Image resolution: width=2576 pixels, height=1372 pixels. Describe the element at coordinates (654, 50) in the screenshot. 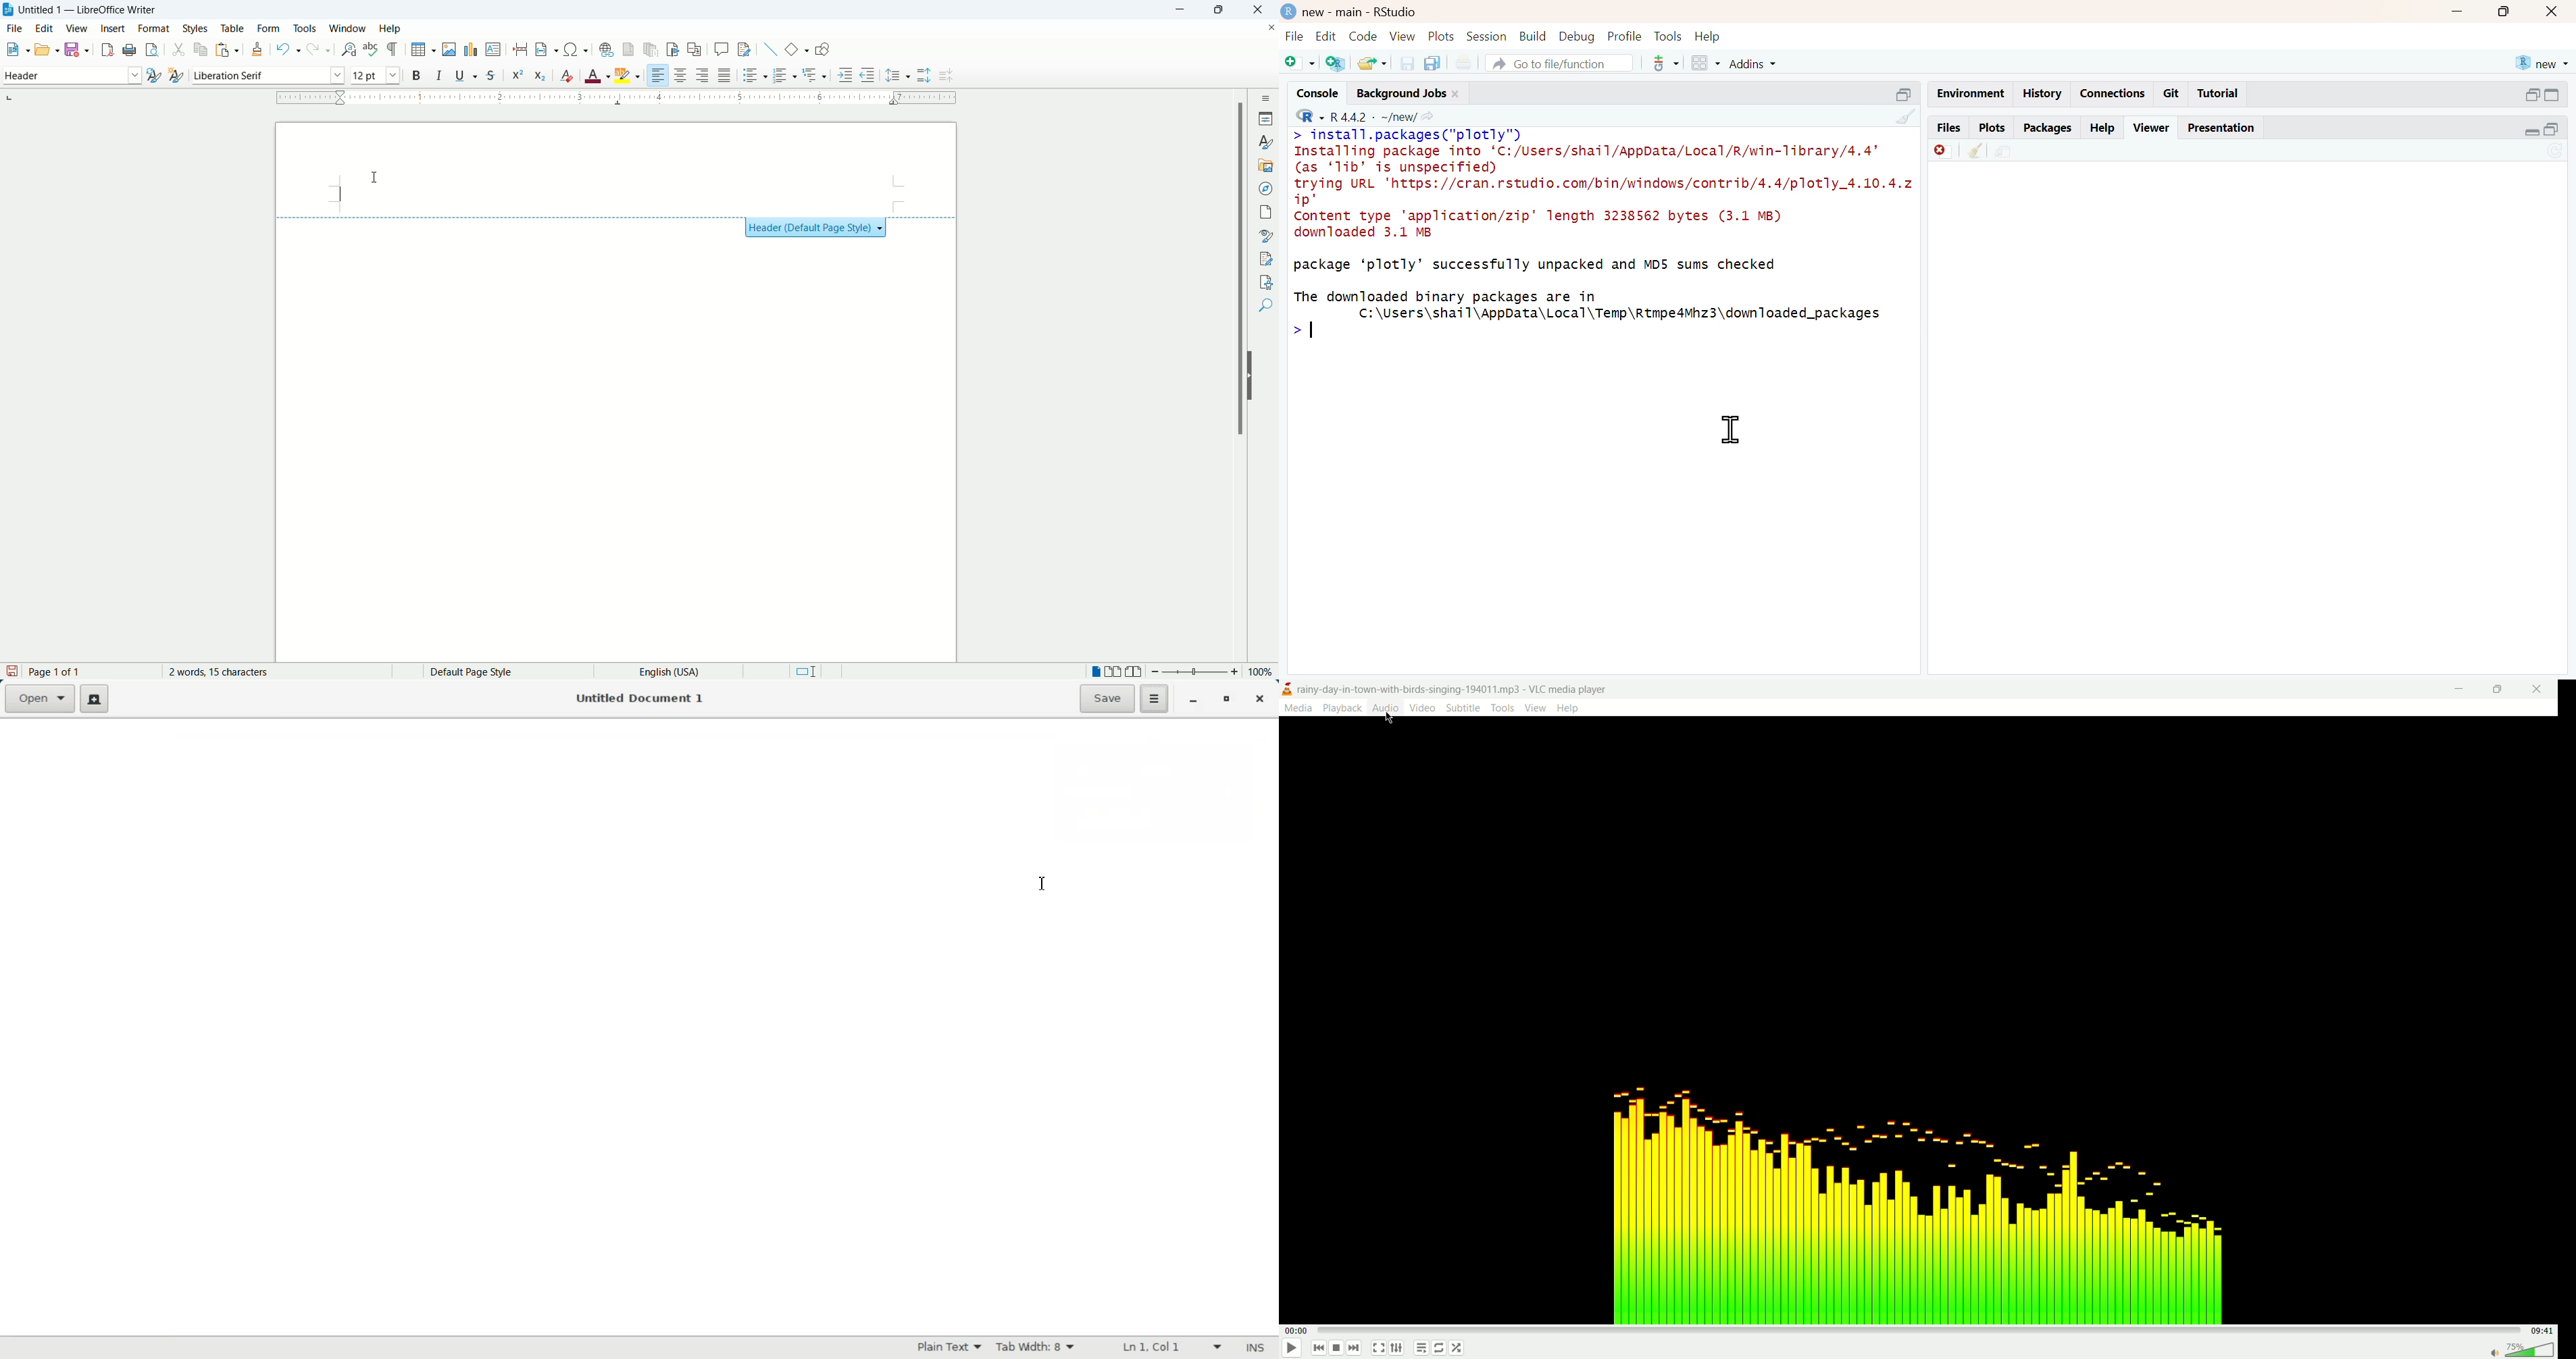

I see `insert endnote` at that location.